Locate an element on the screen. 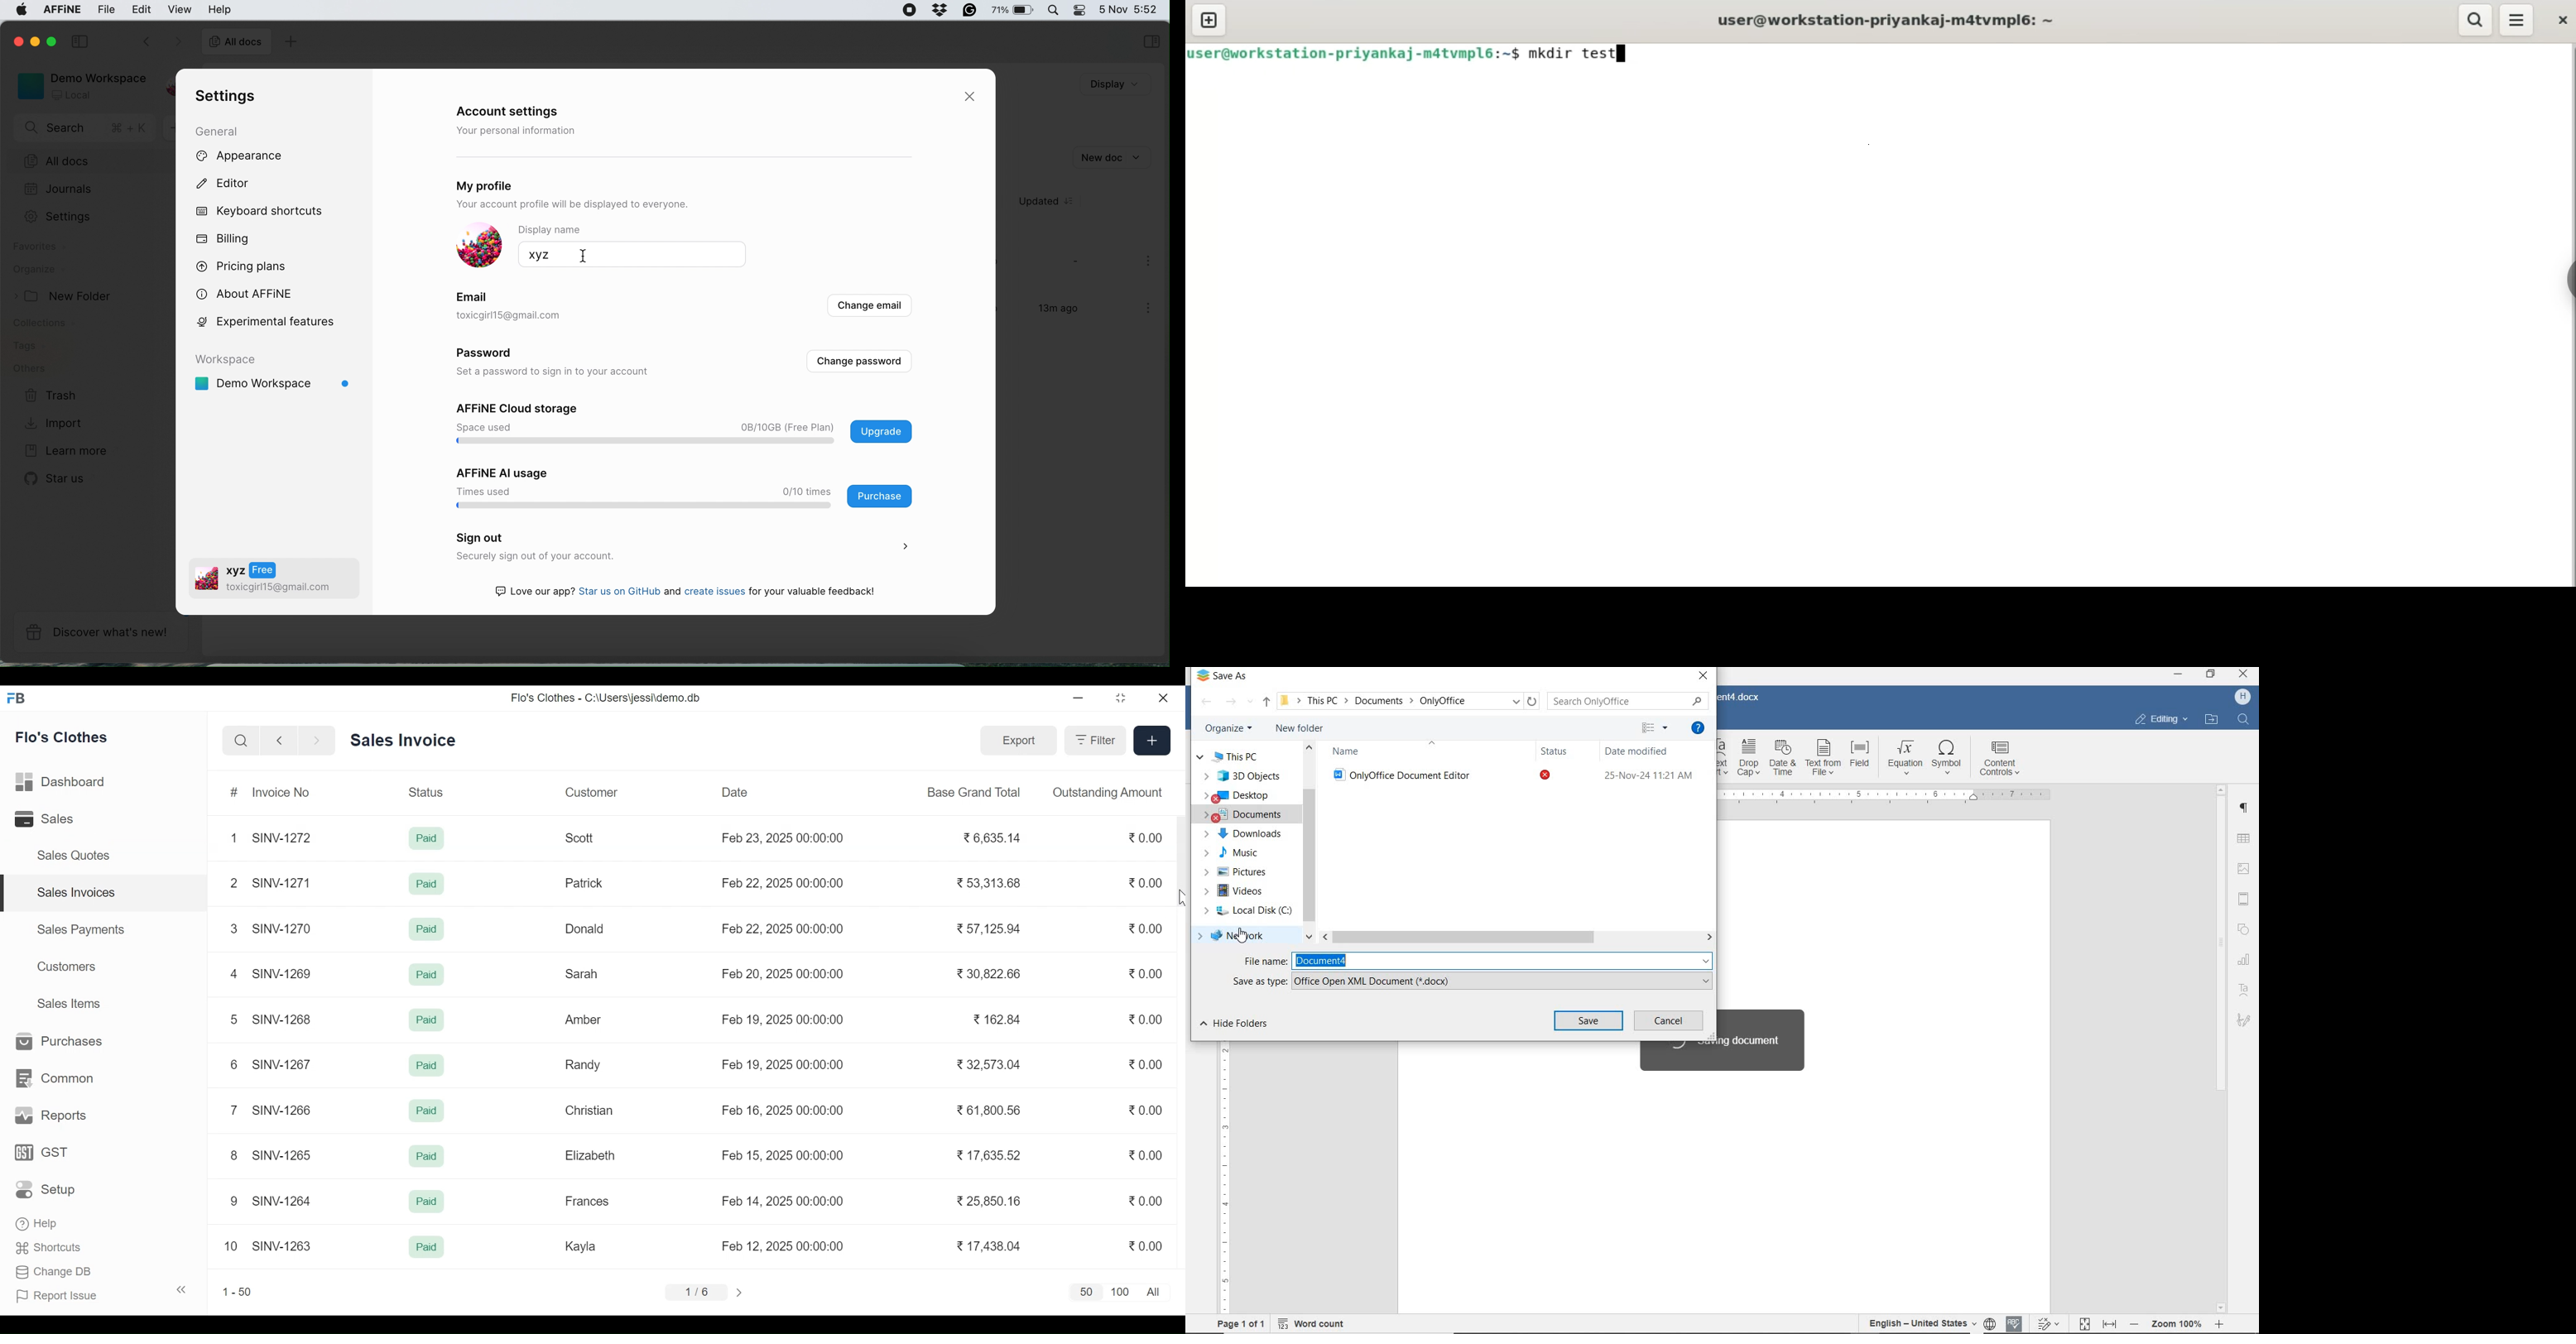 The height and width of the screenshot is (1344, 2576). 57,125.94 is located at coordinates (987, 928).